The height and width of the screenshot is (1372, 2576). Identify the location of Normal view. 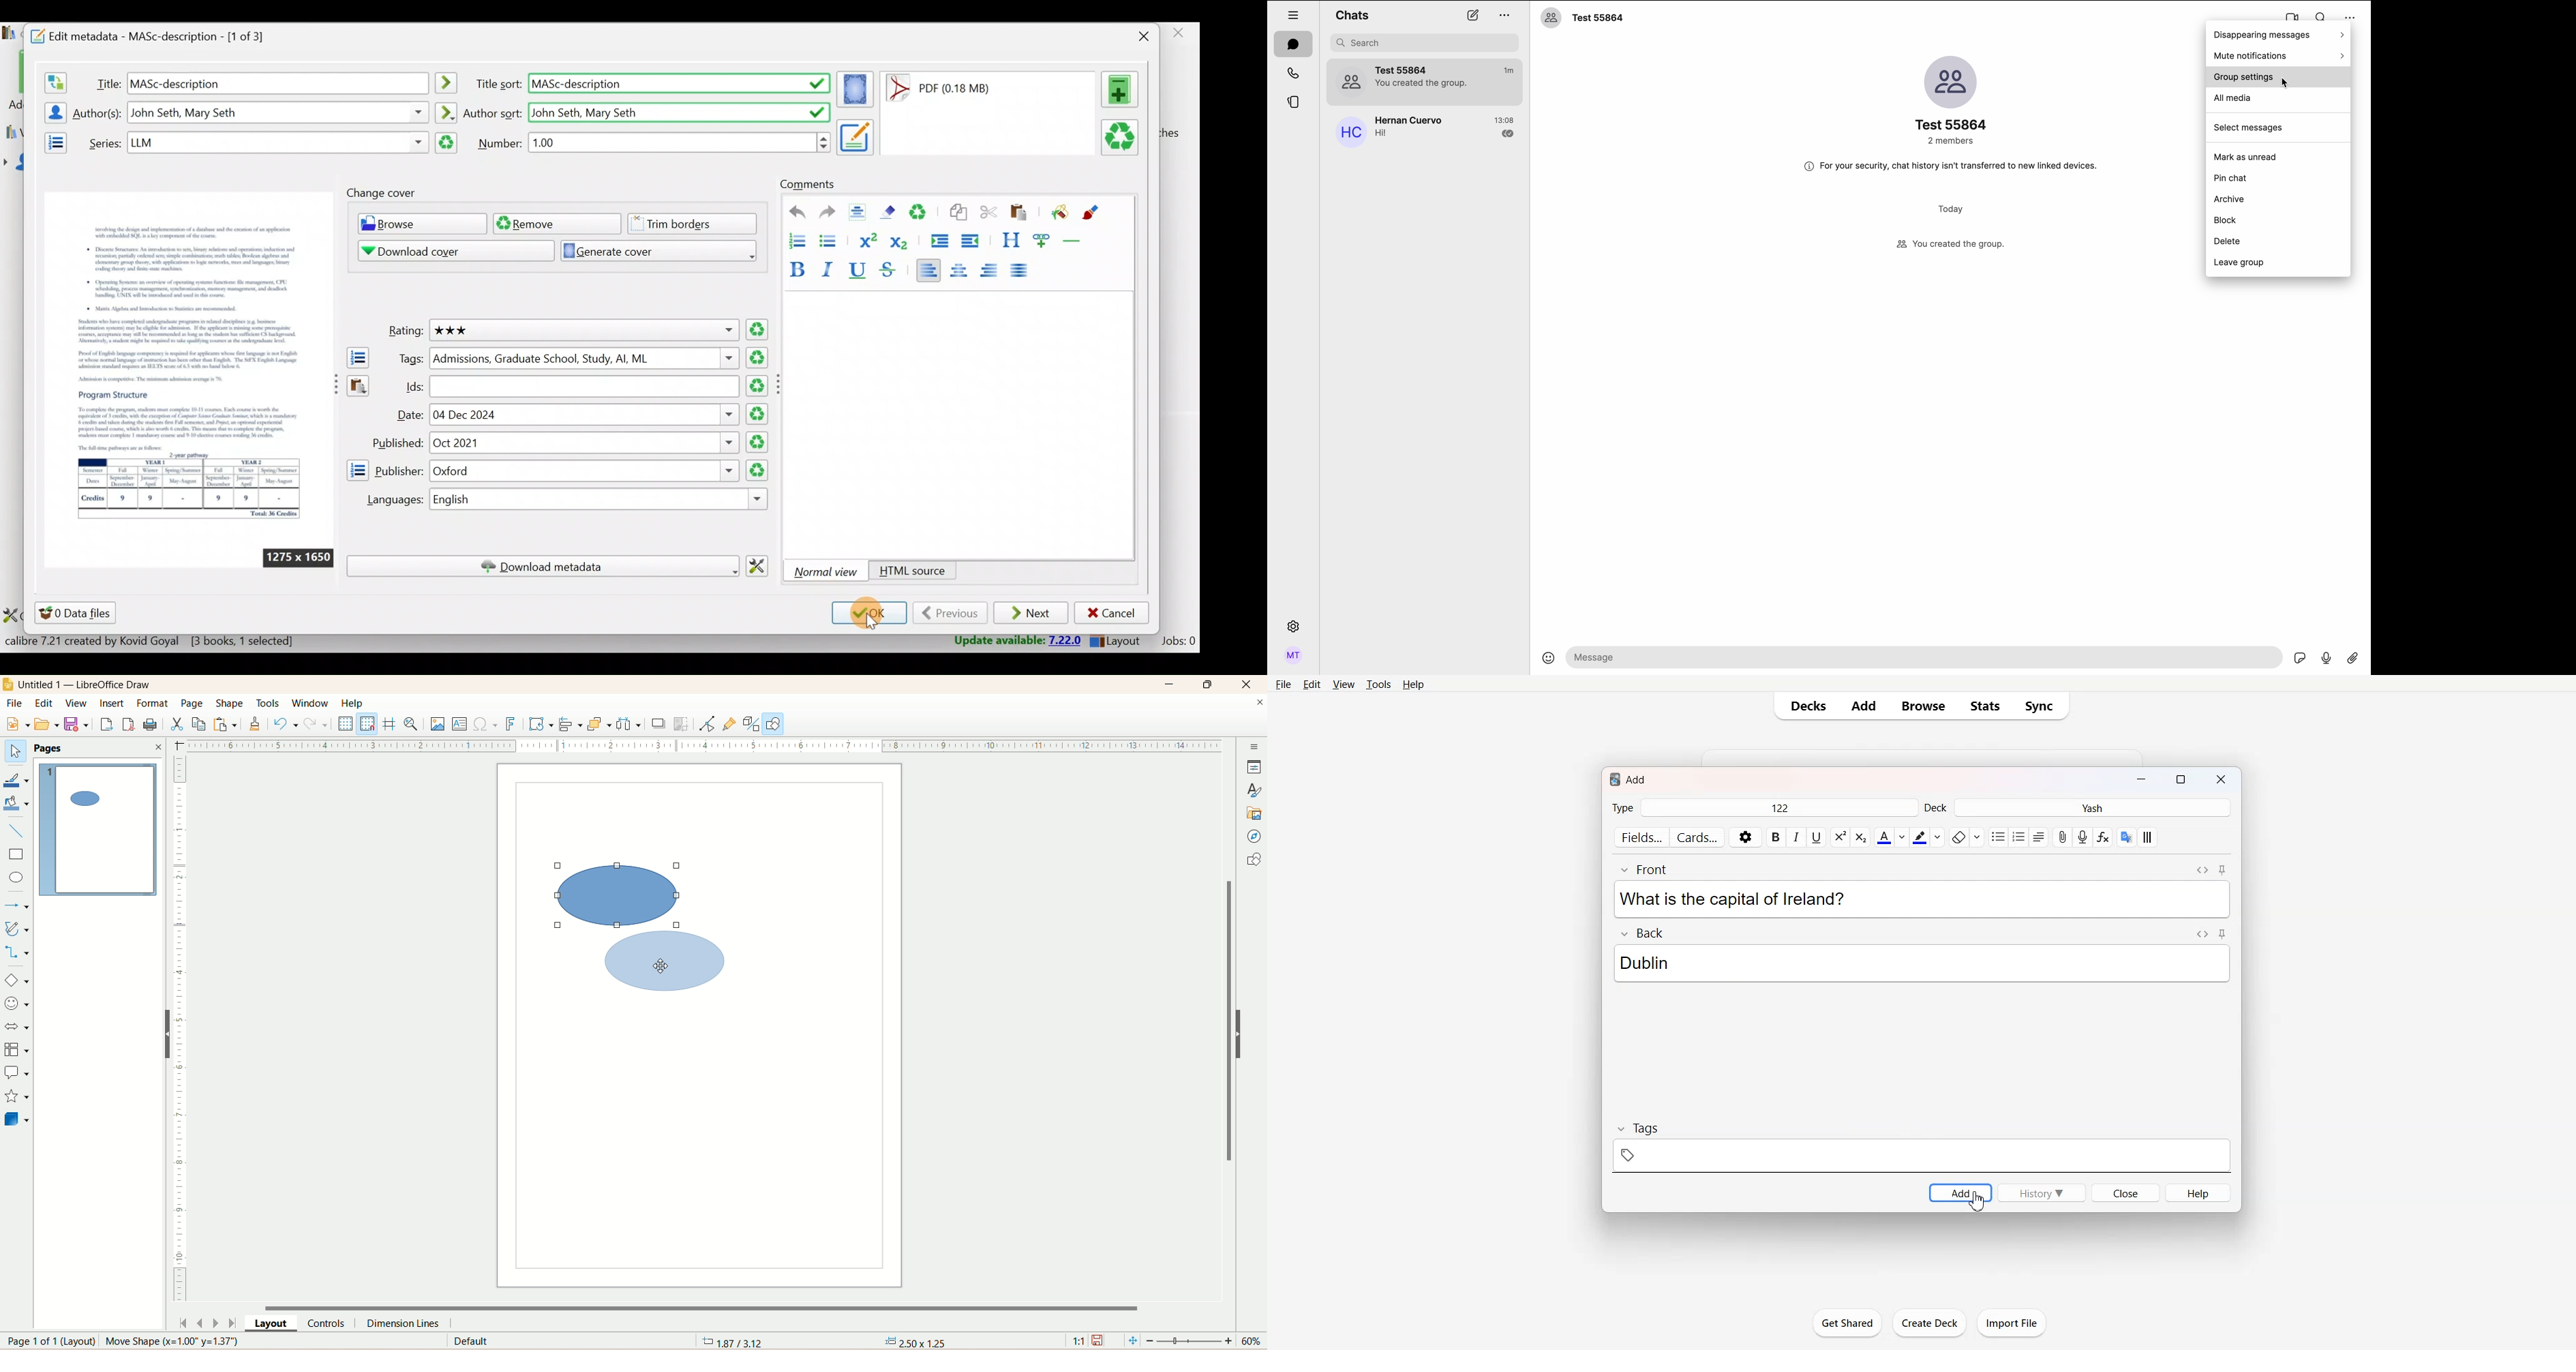
(828, 571).